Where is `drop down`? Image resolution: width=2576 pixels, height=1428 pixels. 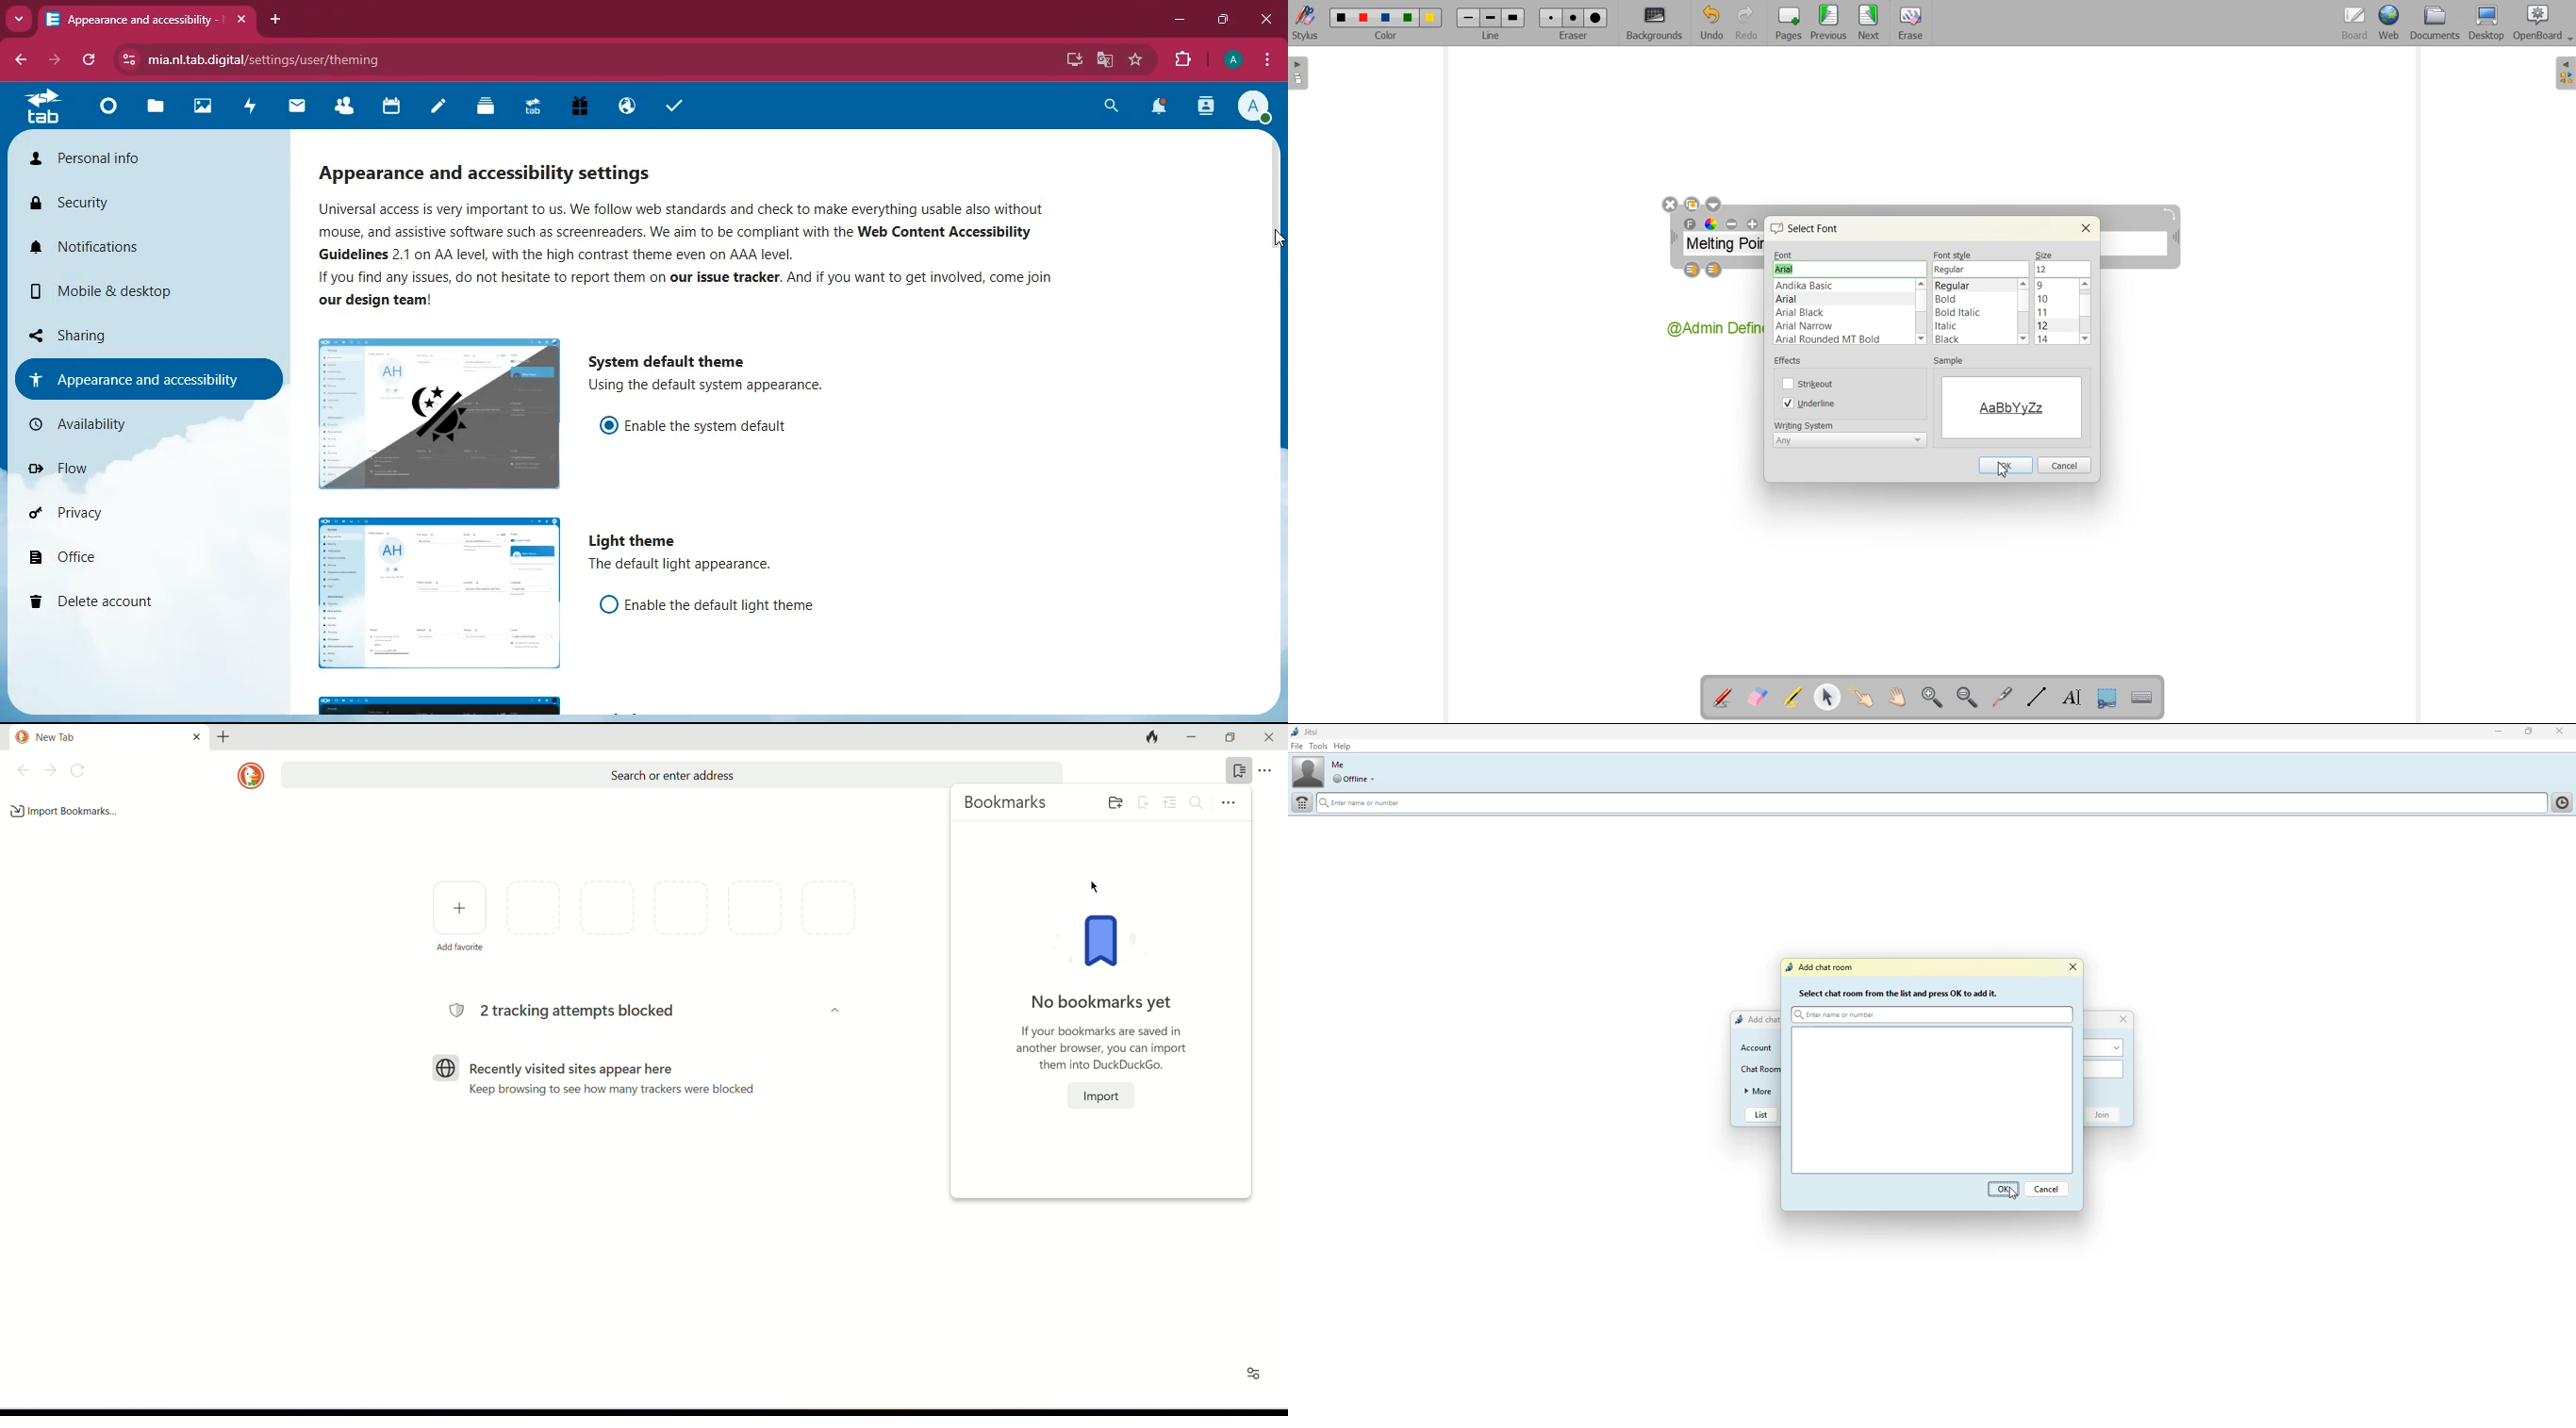
drop down is located at coordinates (1376, 779).